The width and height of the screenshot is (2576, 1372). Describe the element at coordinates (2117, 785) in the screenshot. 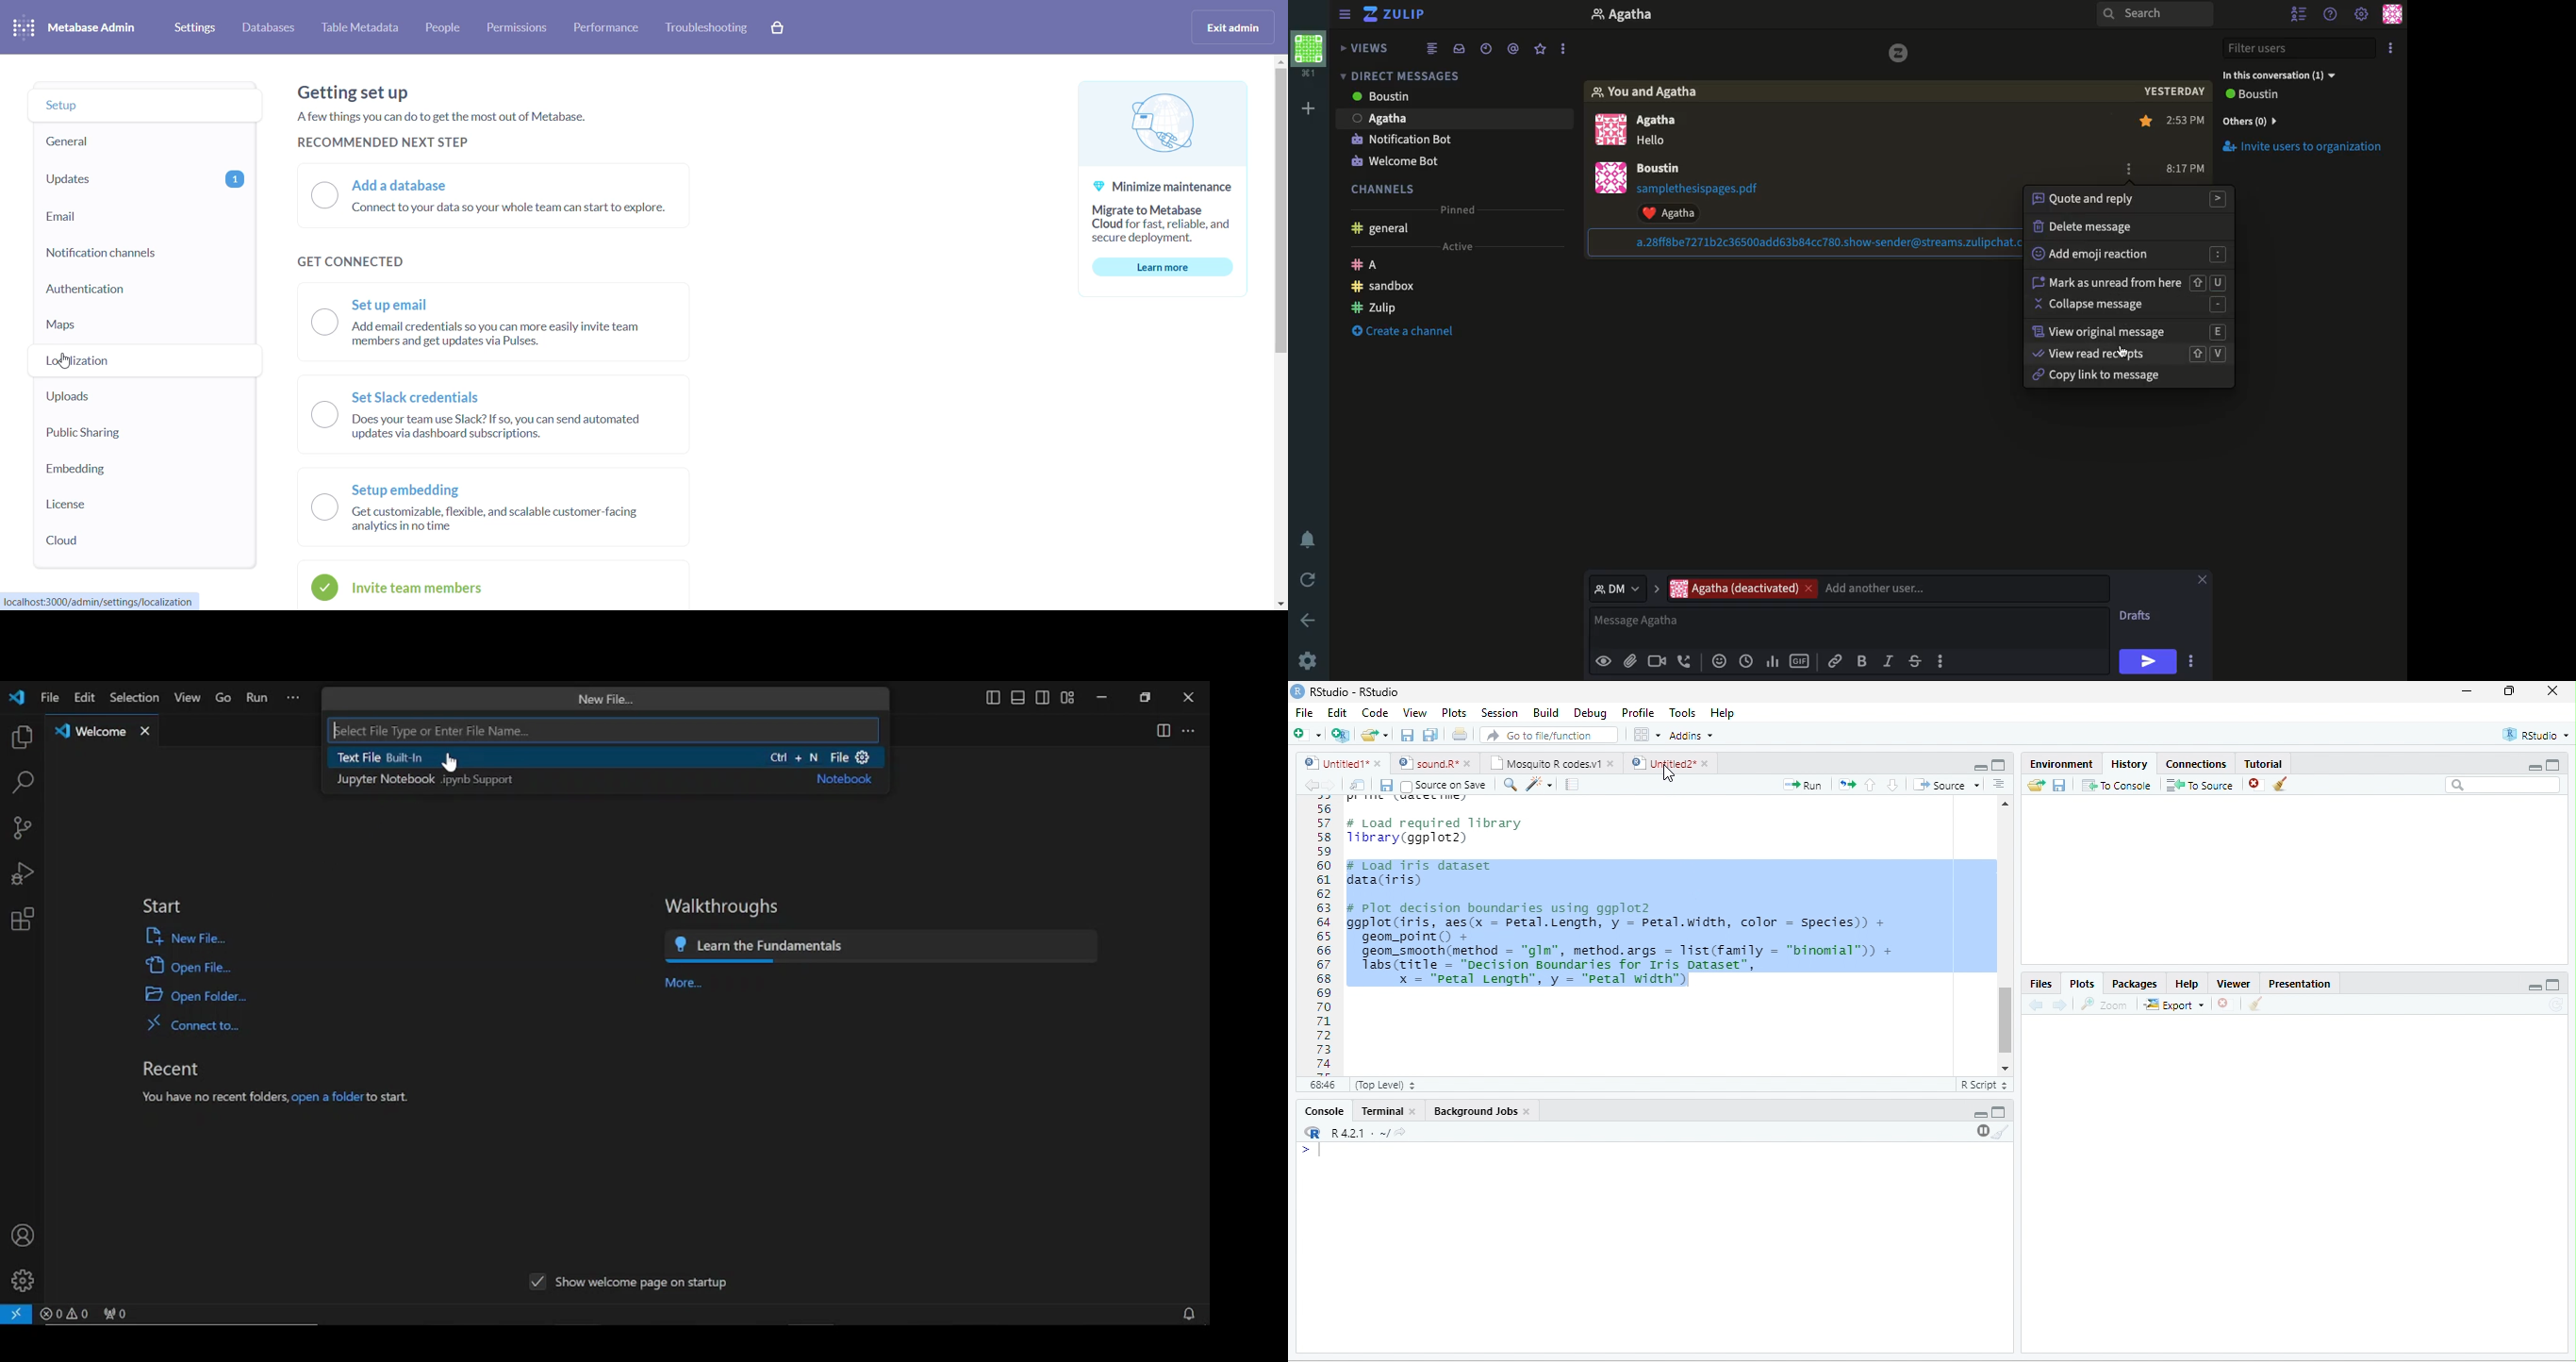

I see `To console` at that location.